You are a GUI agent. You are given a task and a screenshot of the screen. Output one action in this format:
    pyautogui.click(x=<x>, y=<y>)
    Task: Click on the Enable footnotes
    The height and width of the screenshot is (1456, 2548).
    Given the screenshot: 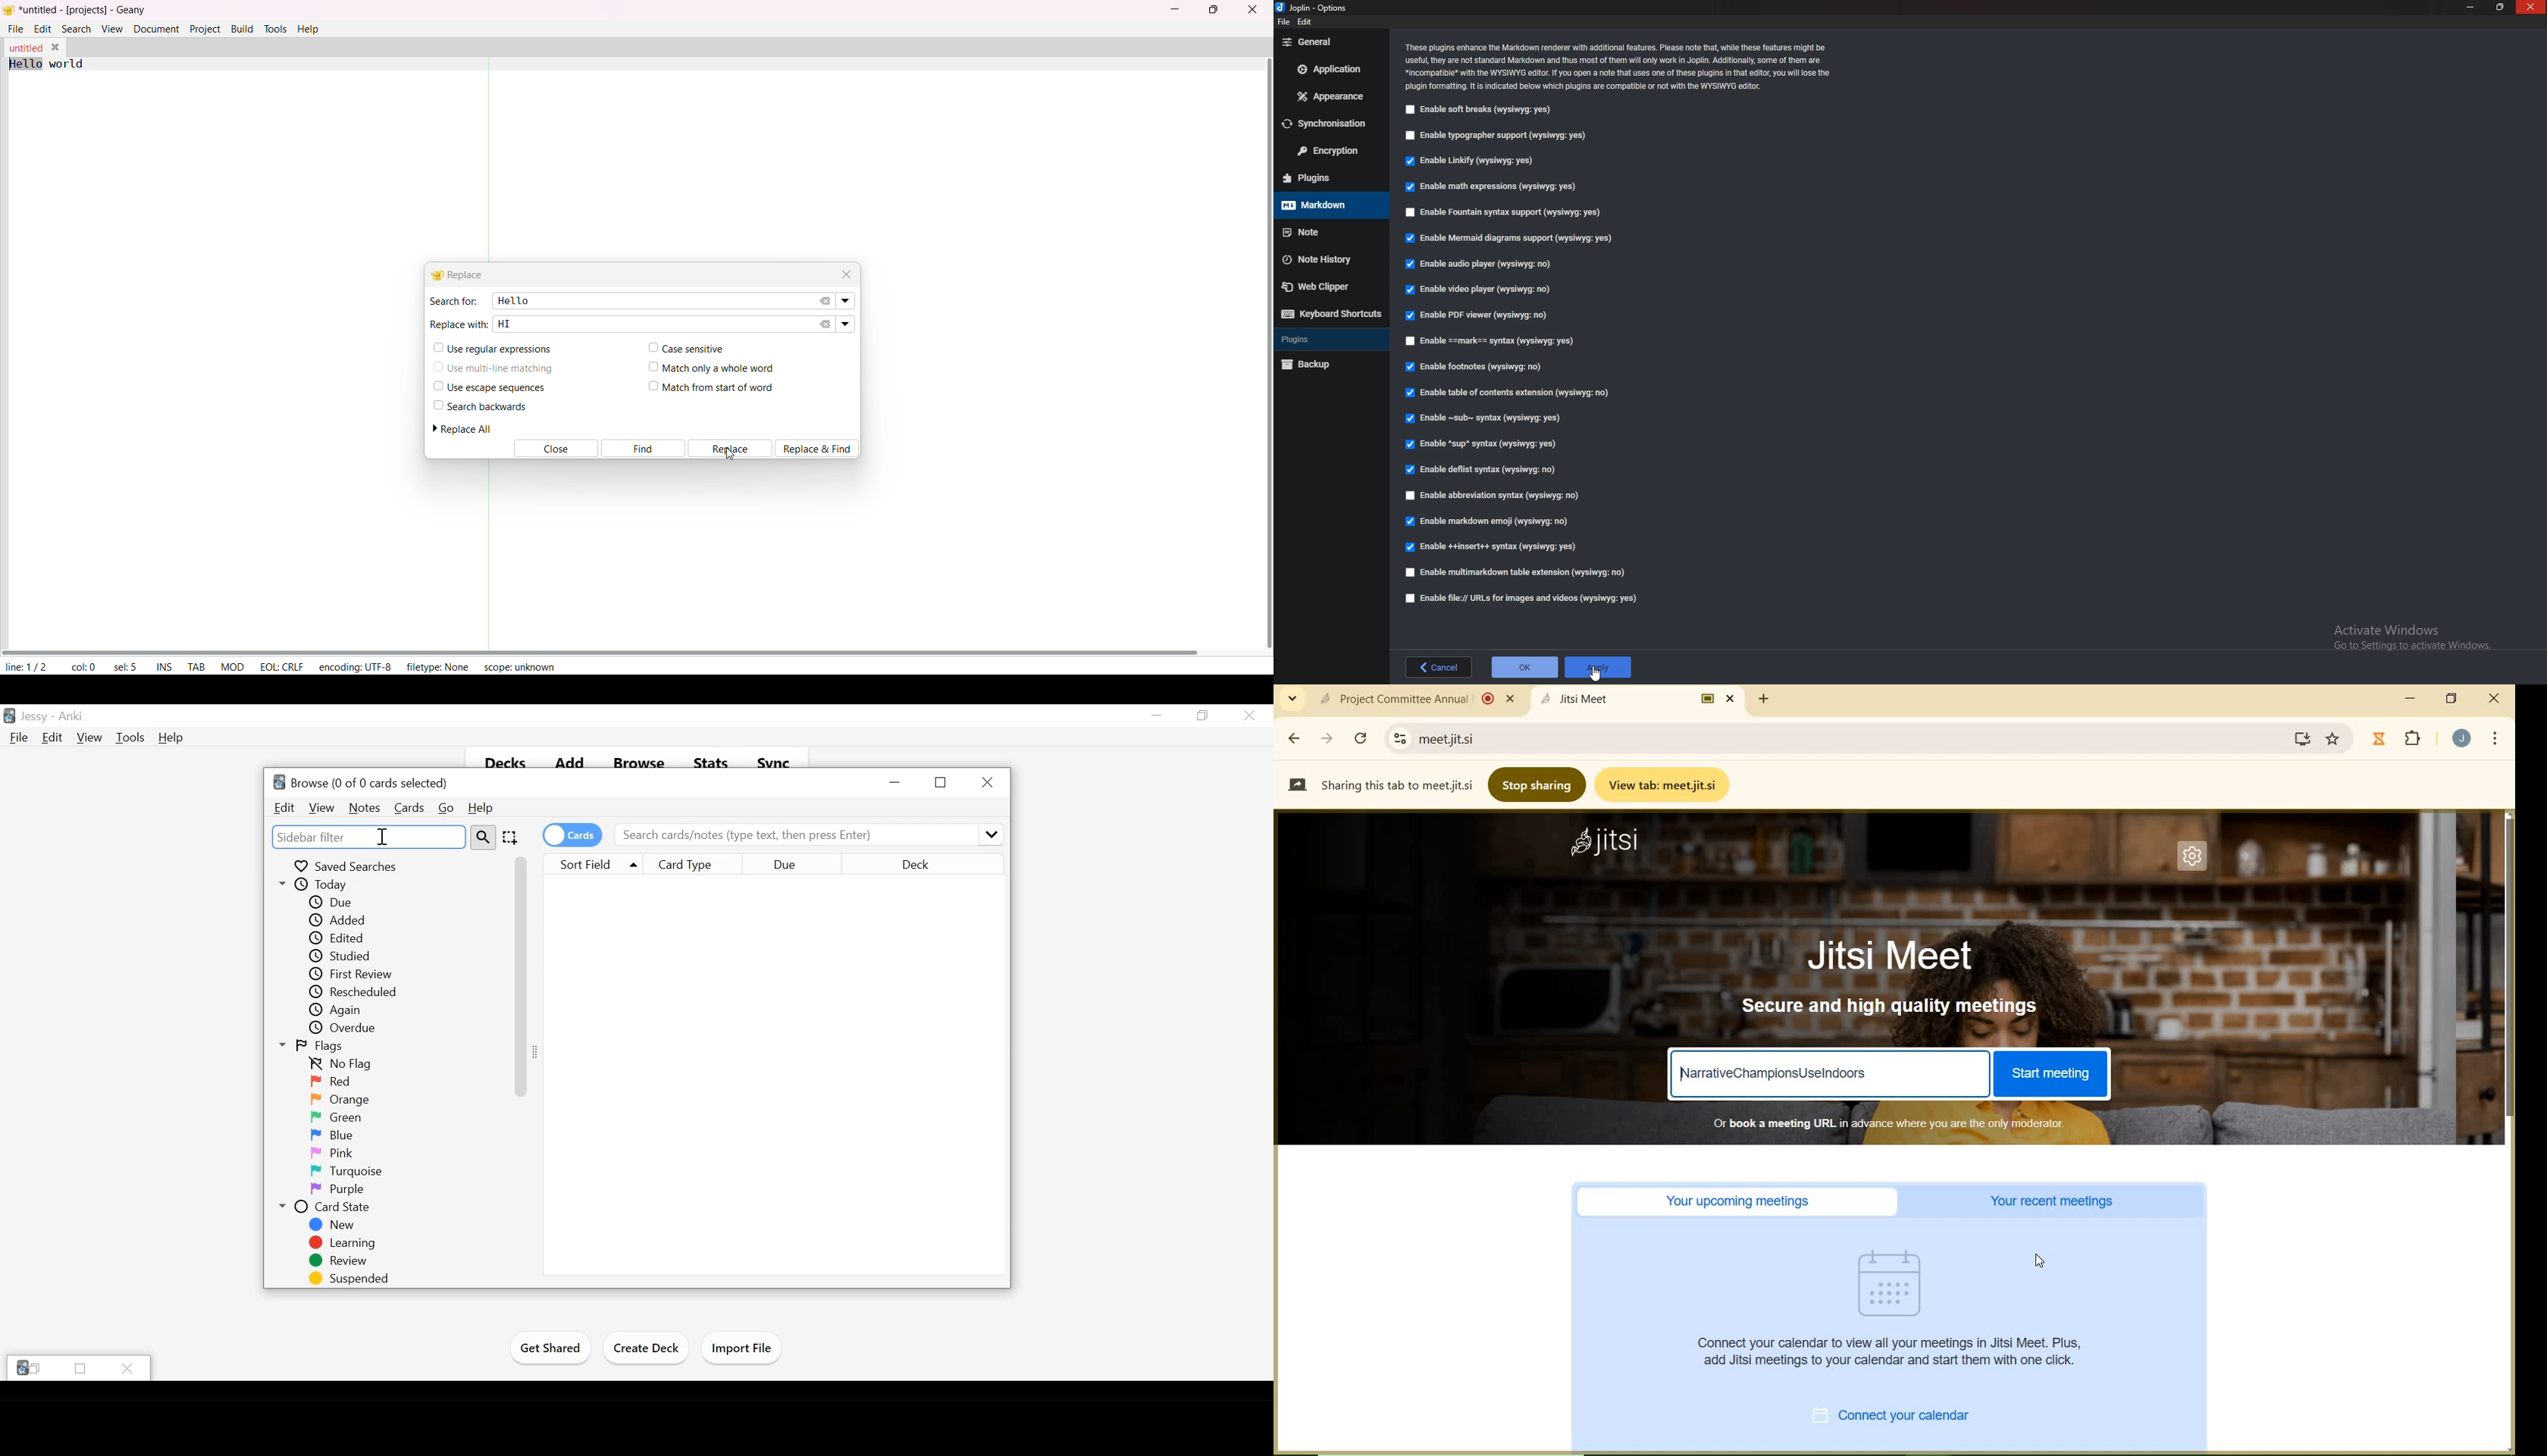 What is the action you would take?
    pyautogui.click(x=1478, y=369)
    